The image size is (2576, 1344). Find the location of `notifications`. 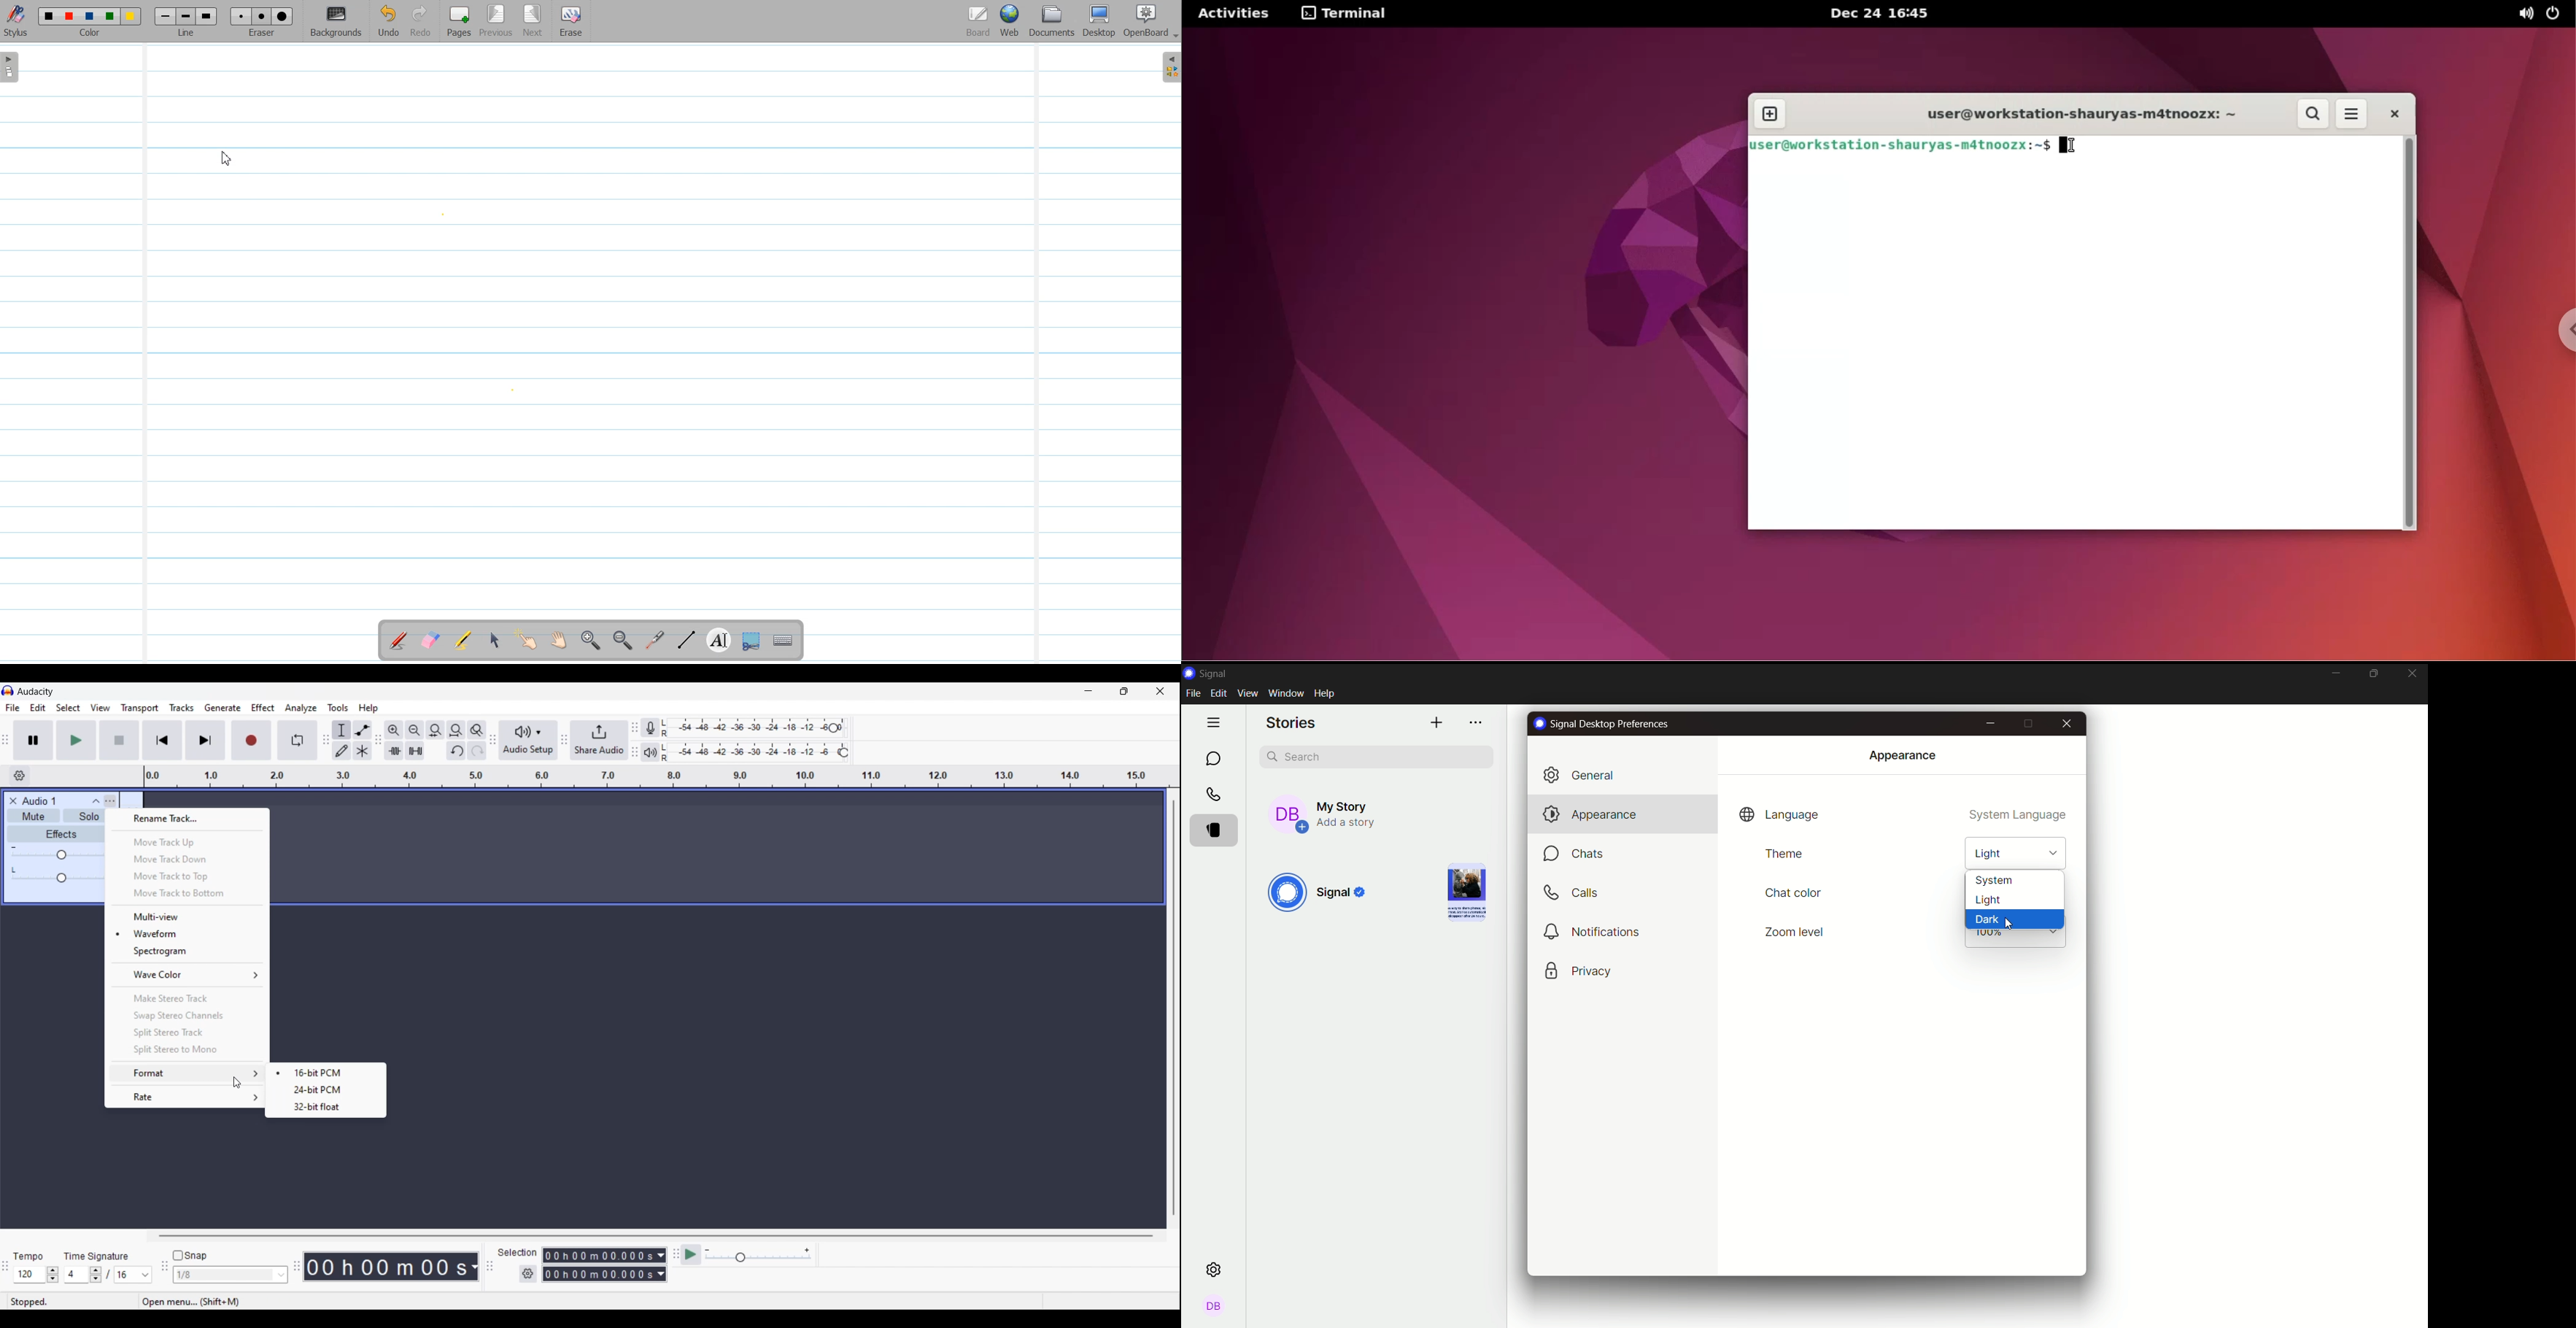

notifications is located at coordinates (1595, 931).